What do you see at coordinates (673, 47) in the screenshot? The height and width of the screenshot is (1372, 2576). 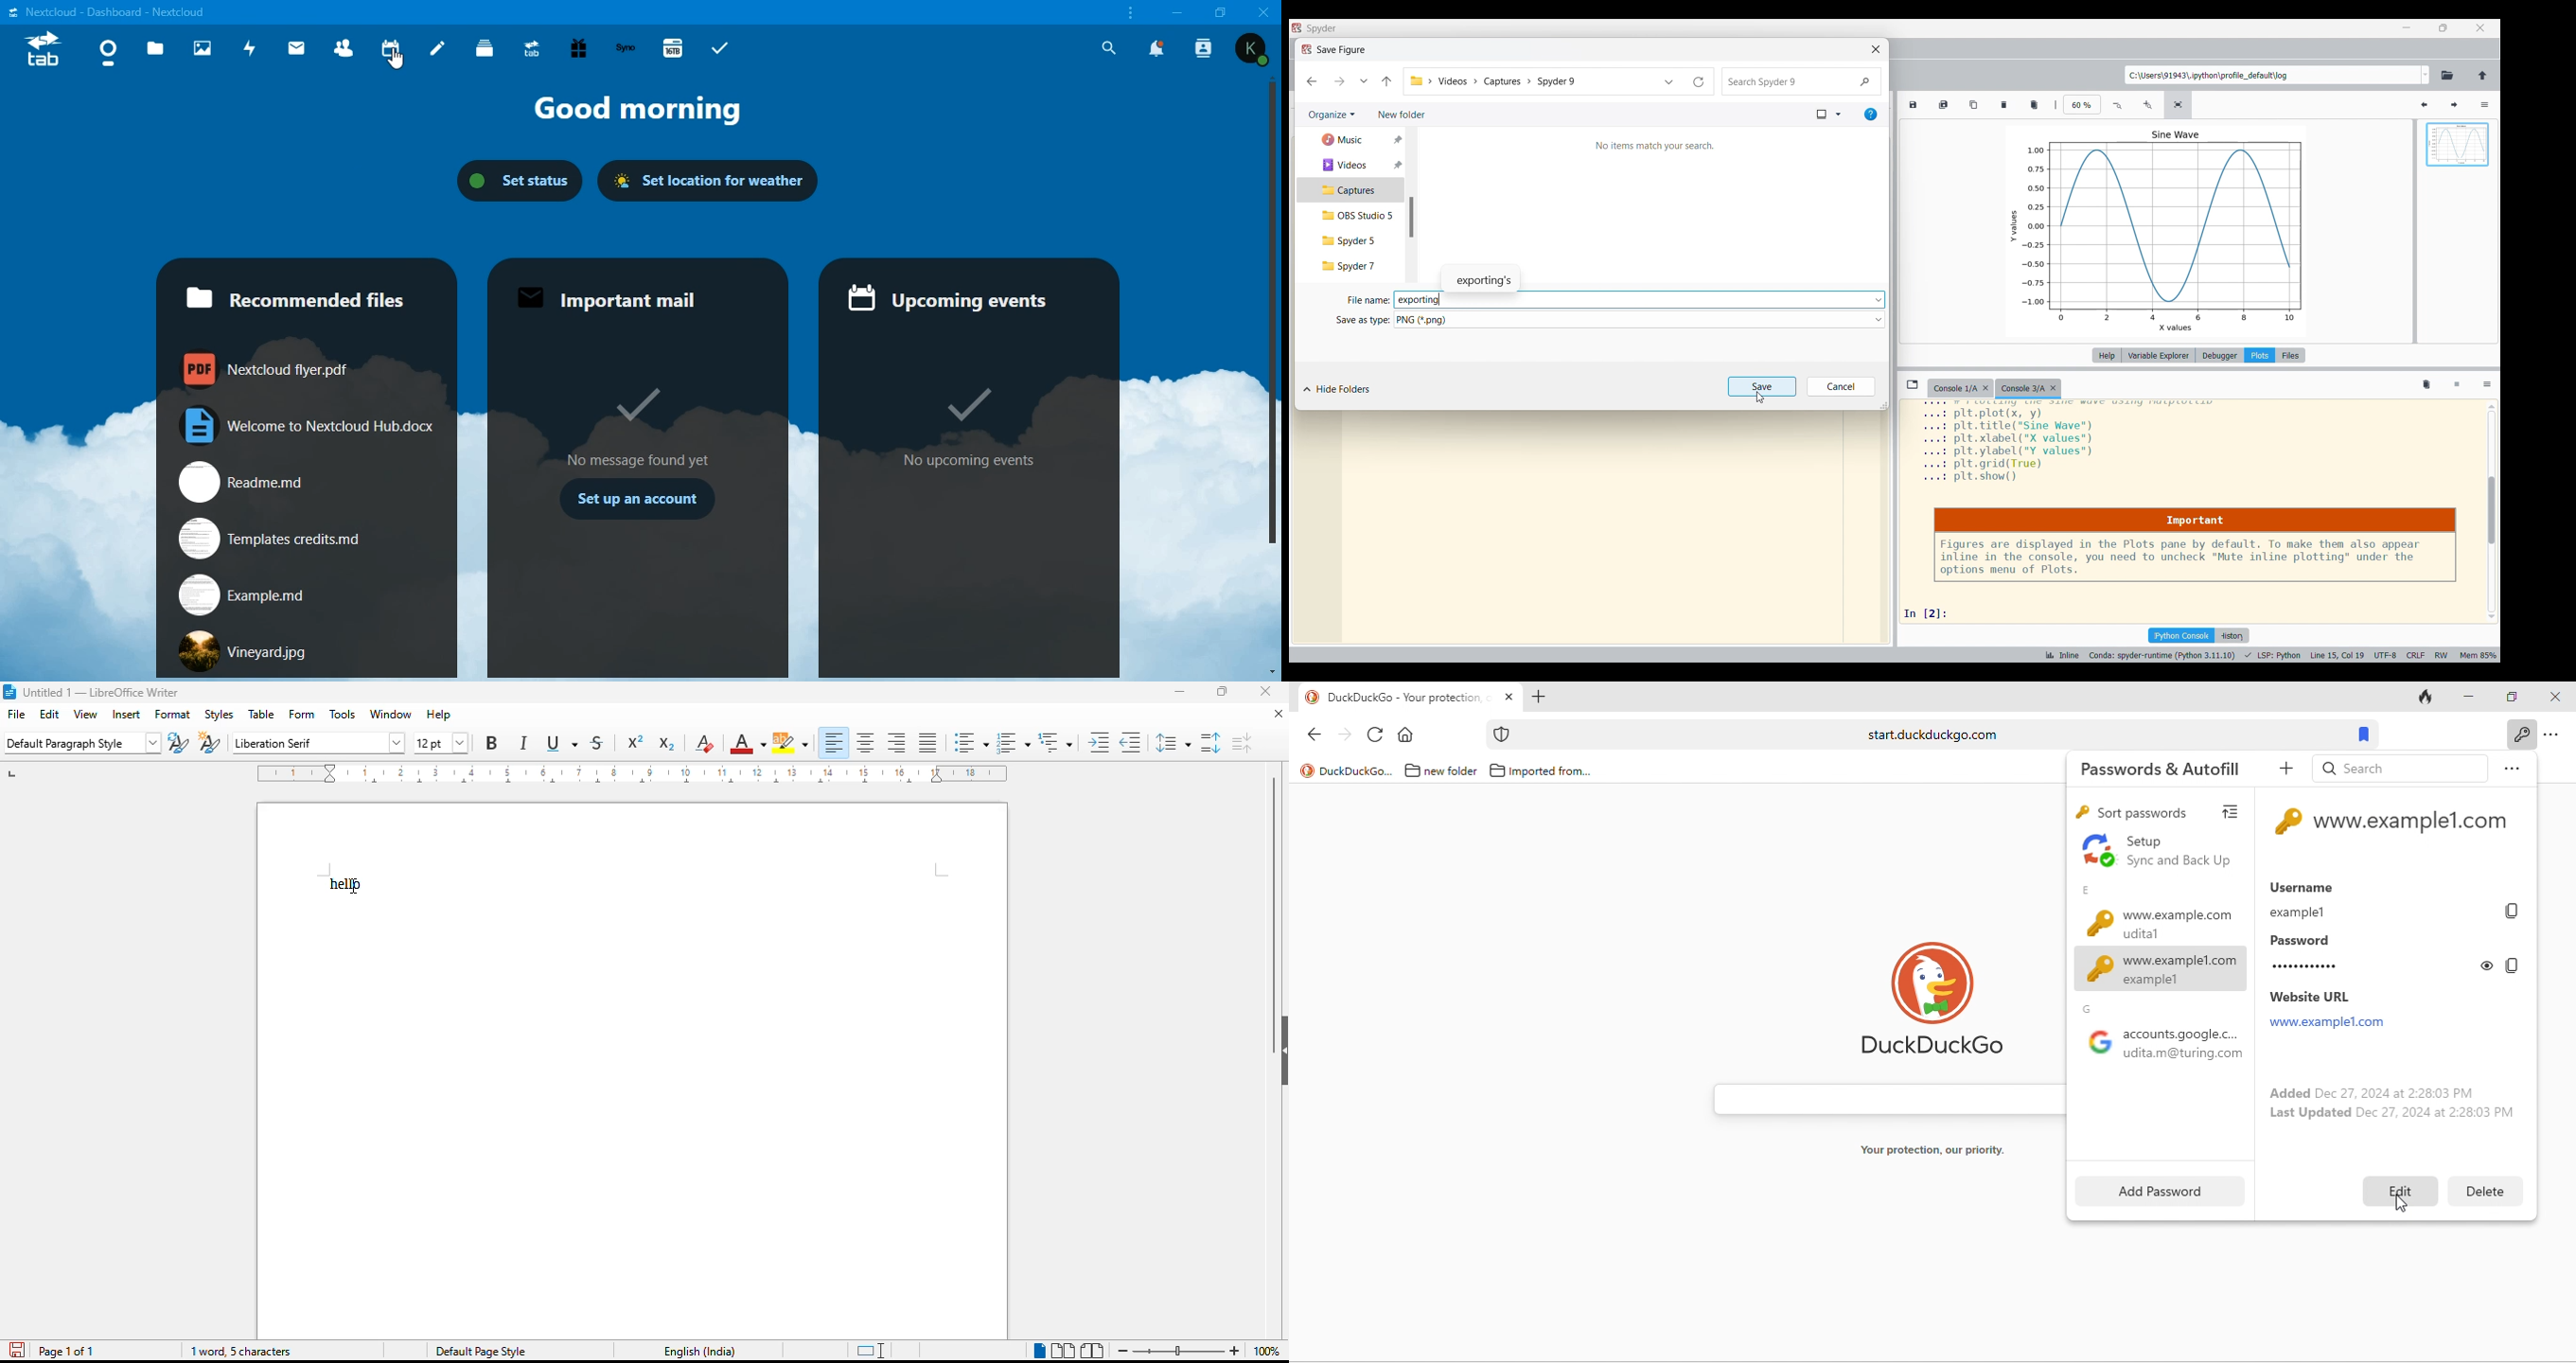 I see `16TB` at bounding box center [673, 47].